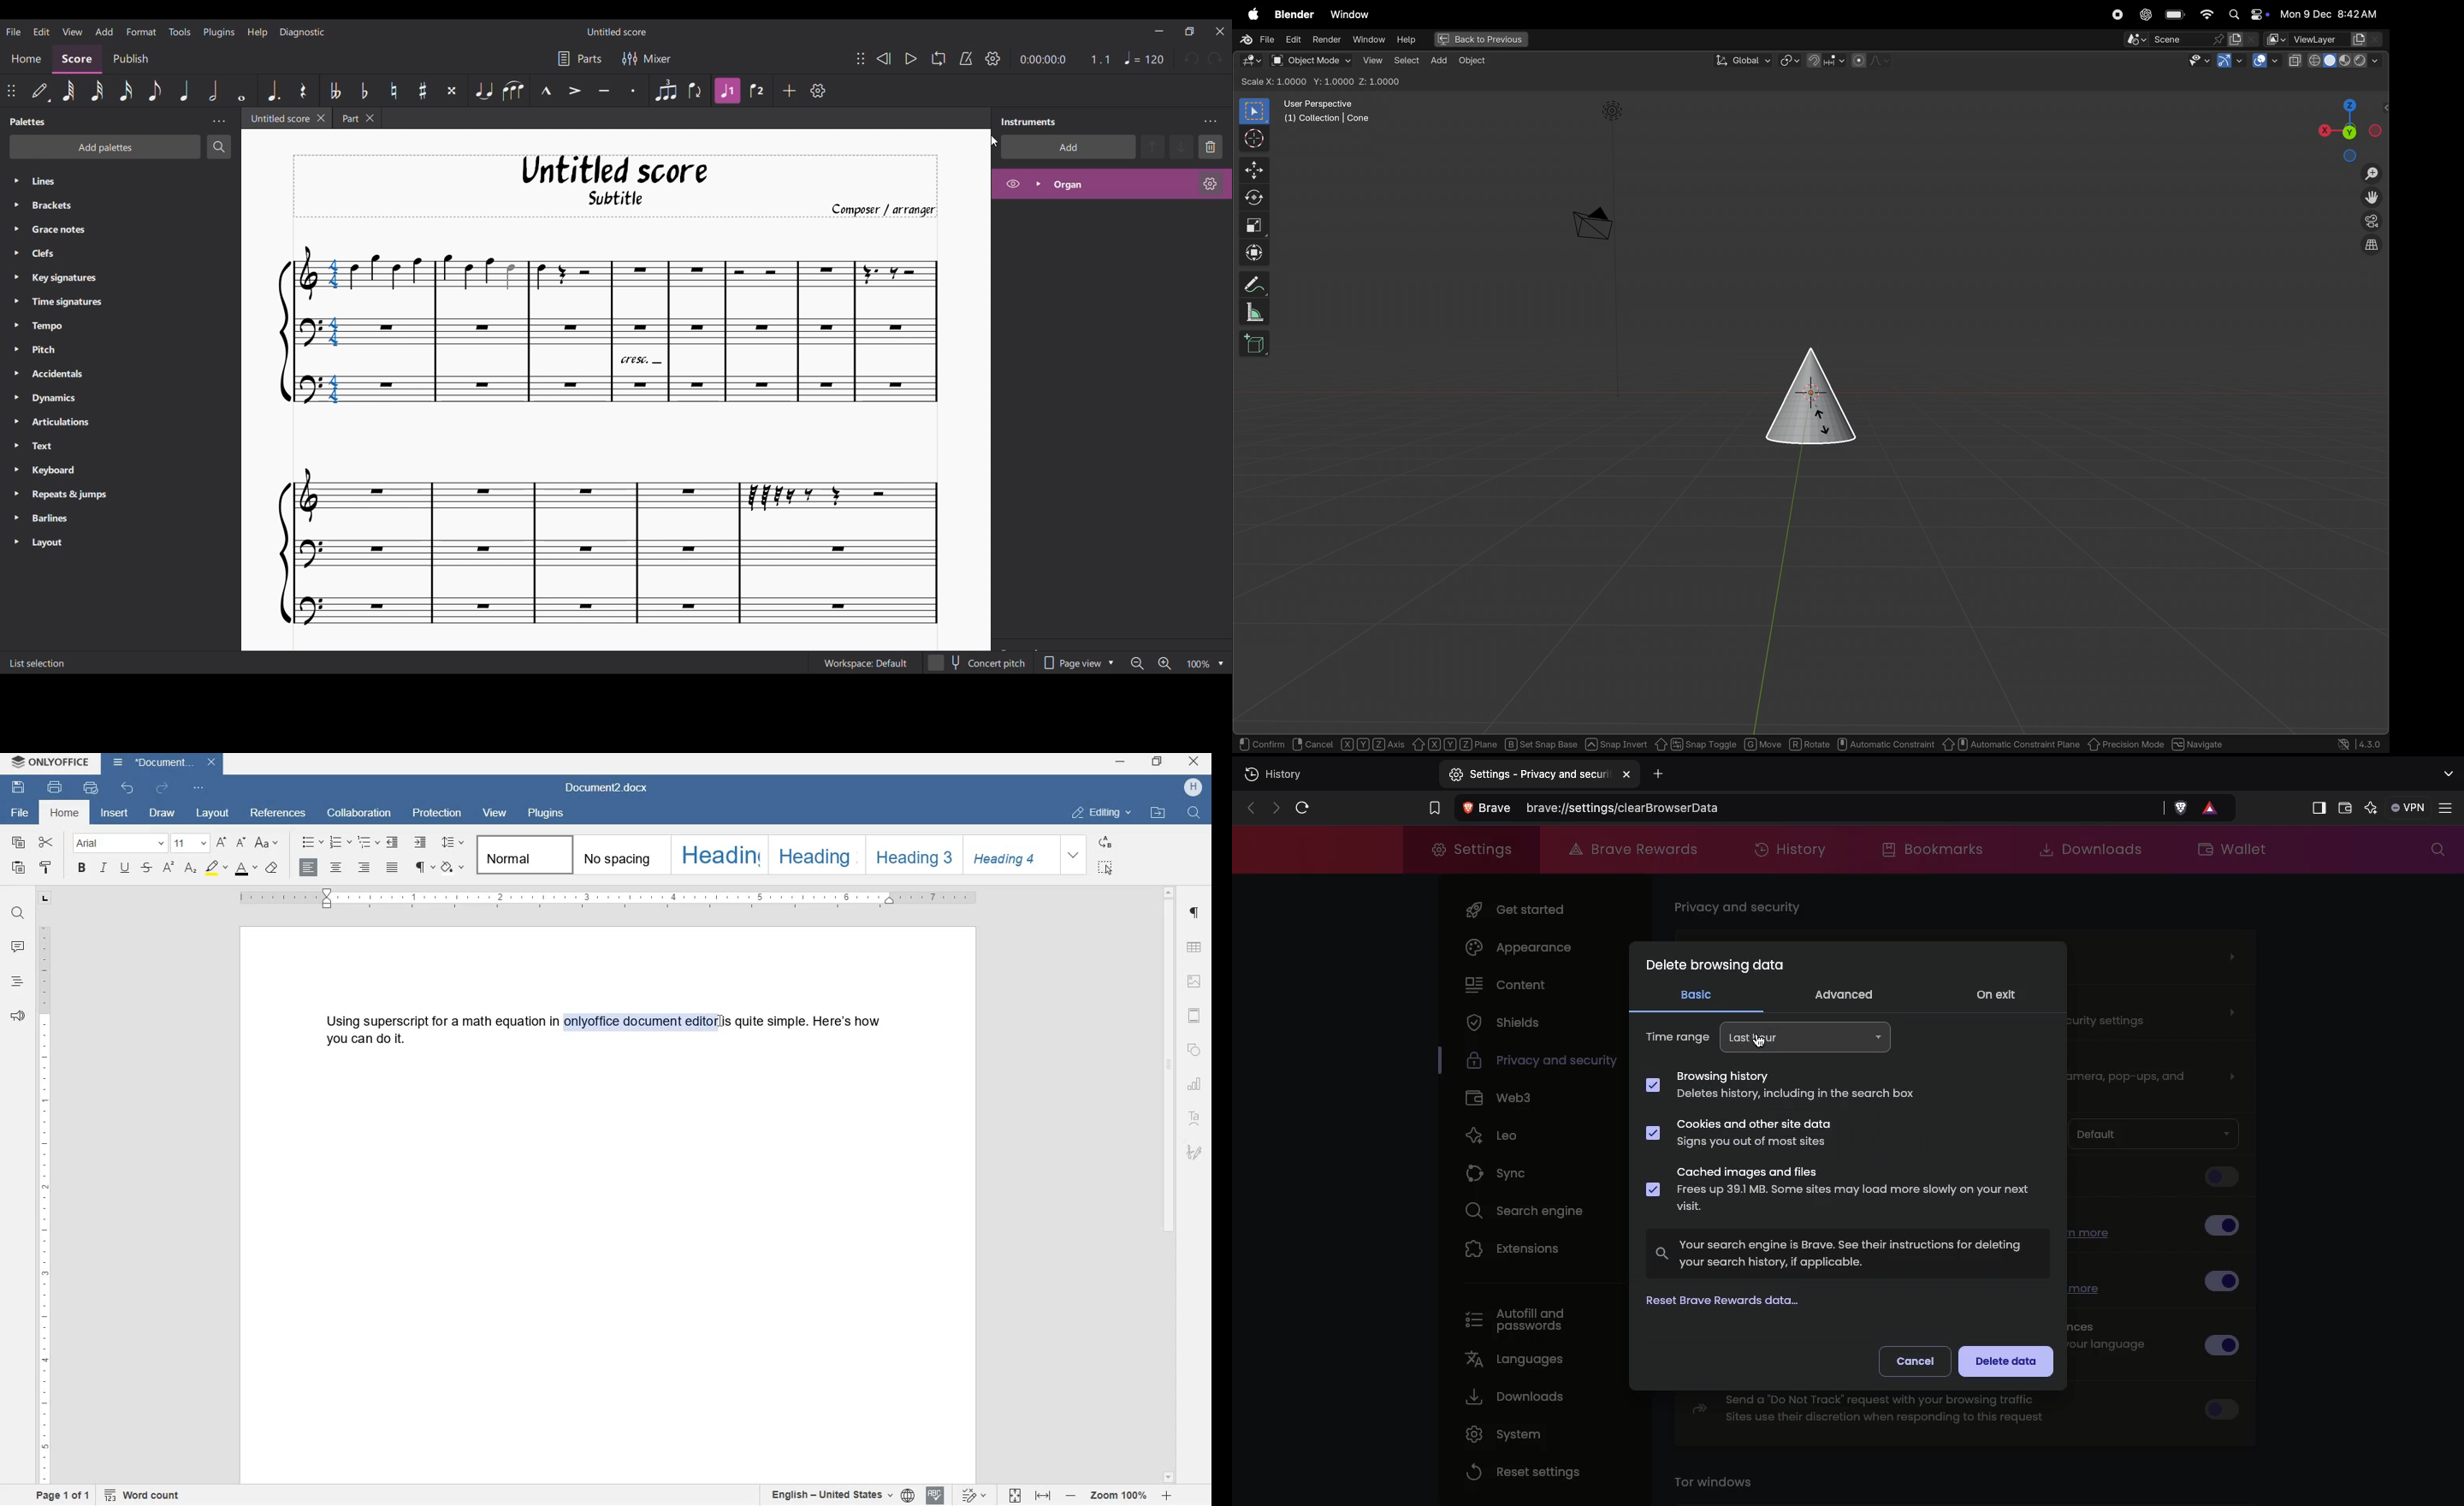 The height and width of the screenshot is (1512, 2464). Describe the element at coordinates (609, 898) in the screenshot. I see `ruler` at that location.